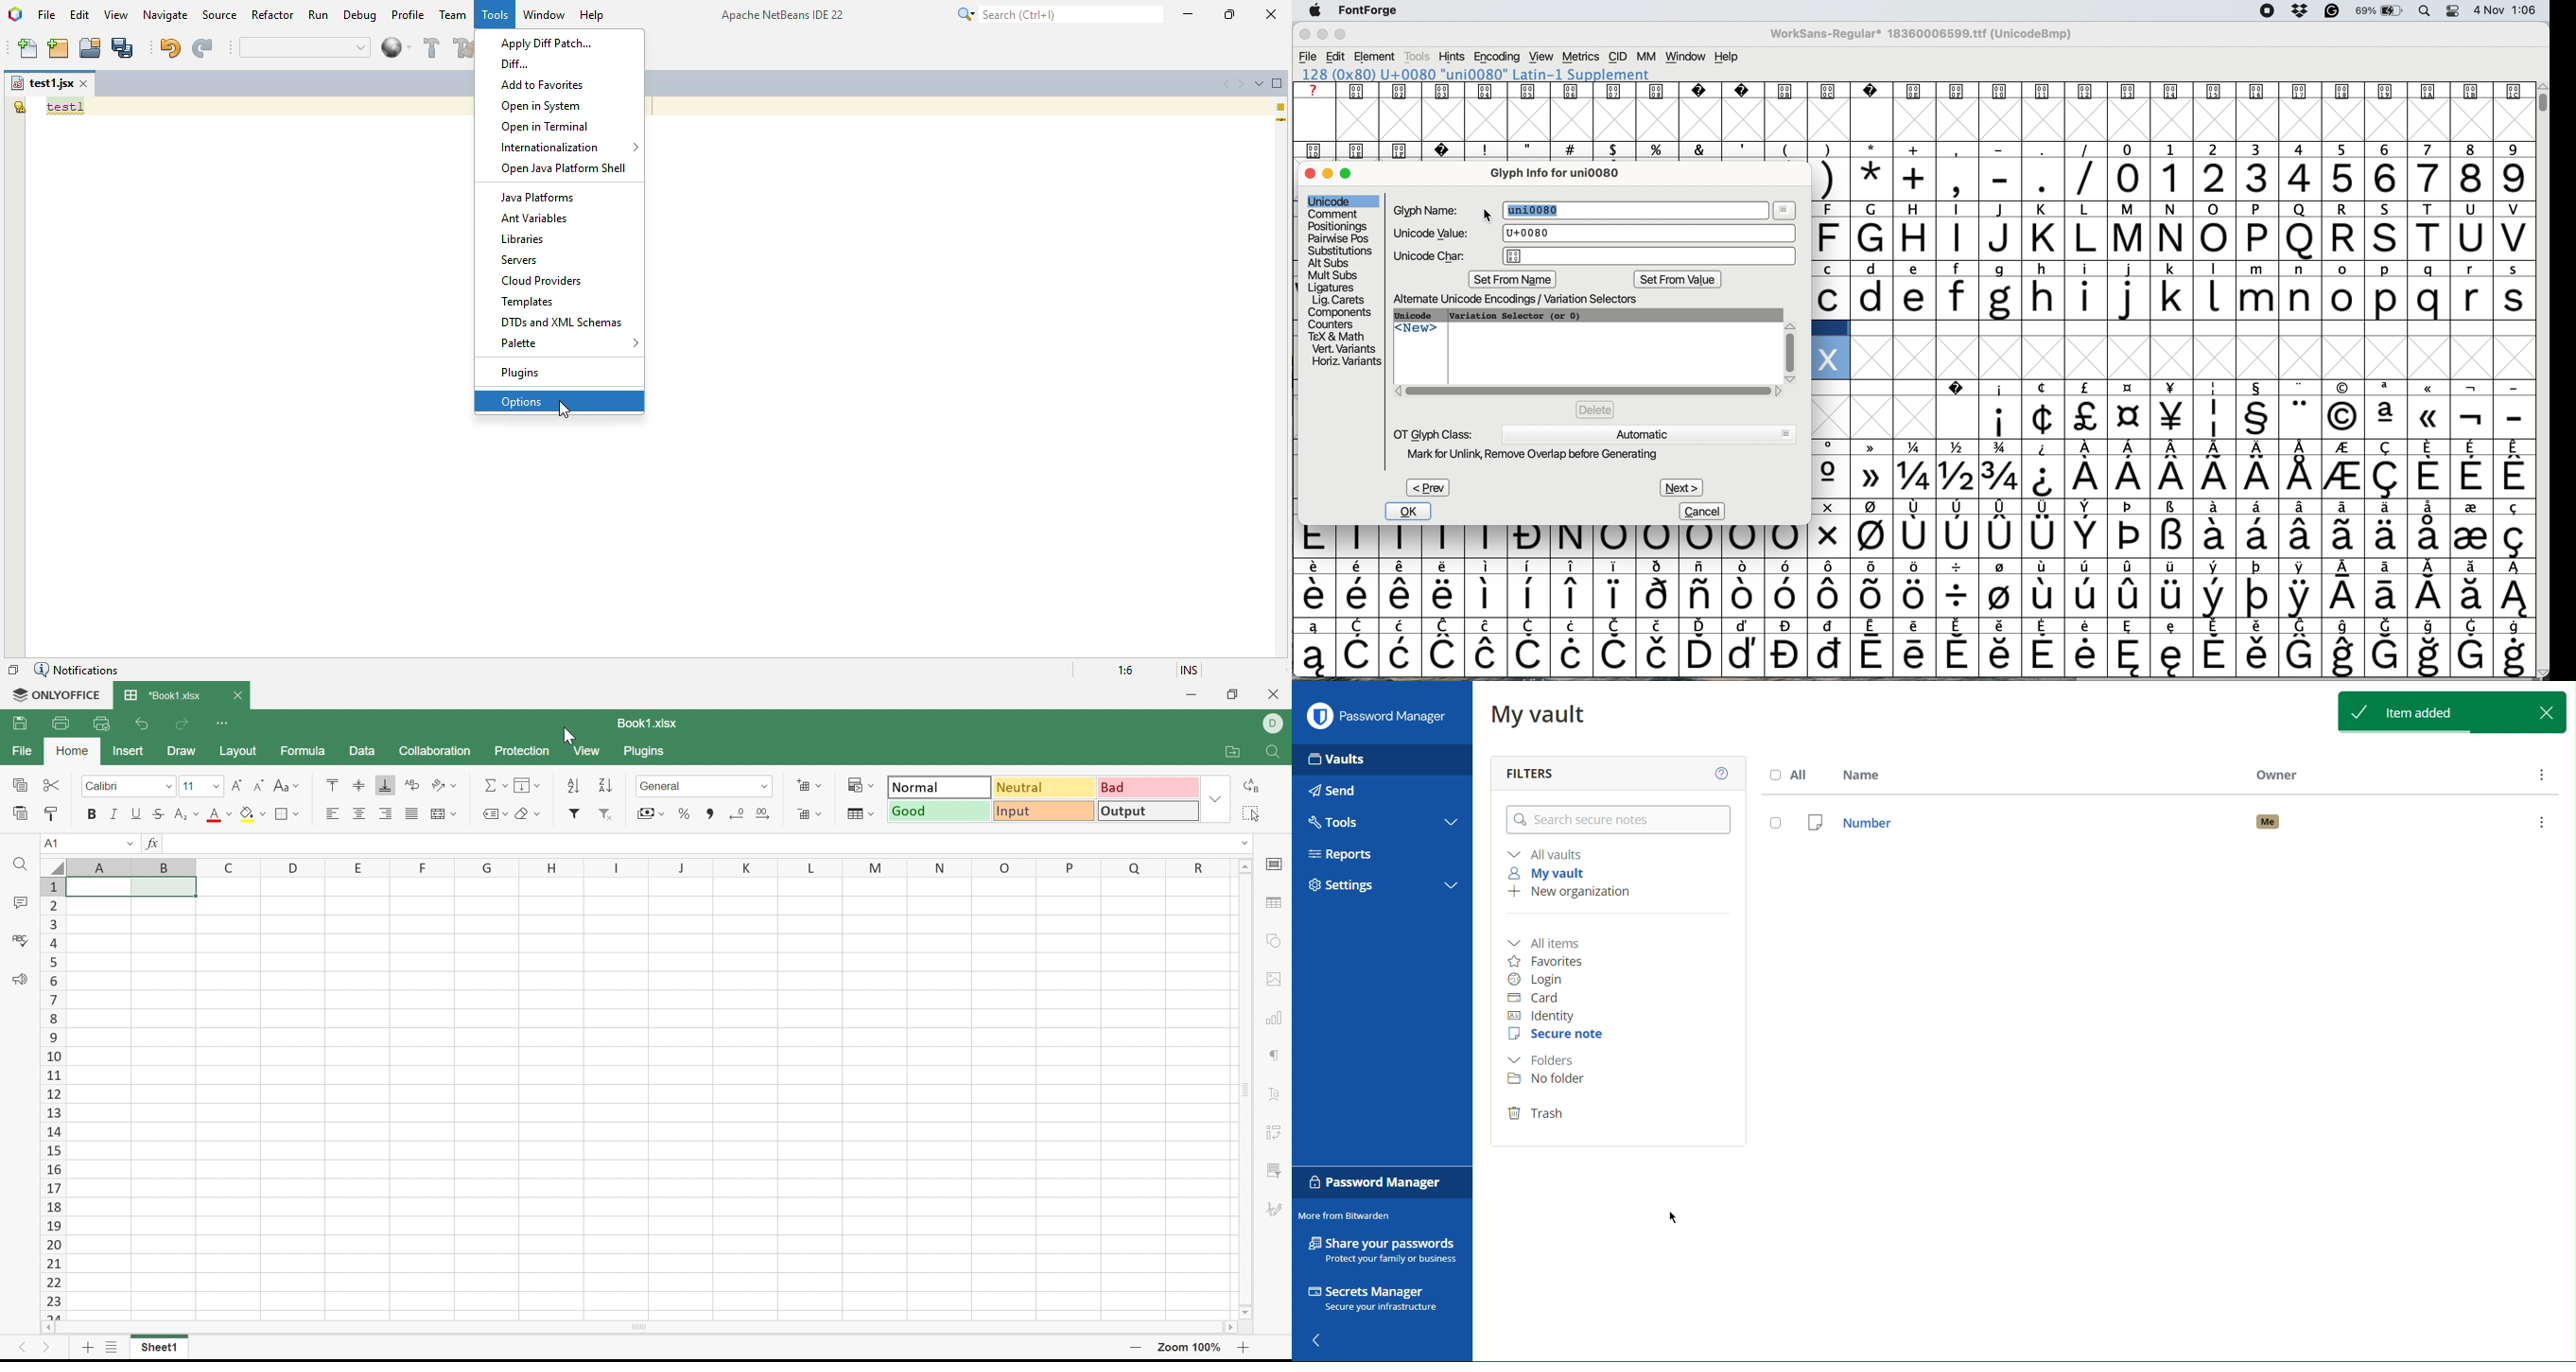  I want to click on Underline, so click(137, 815).